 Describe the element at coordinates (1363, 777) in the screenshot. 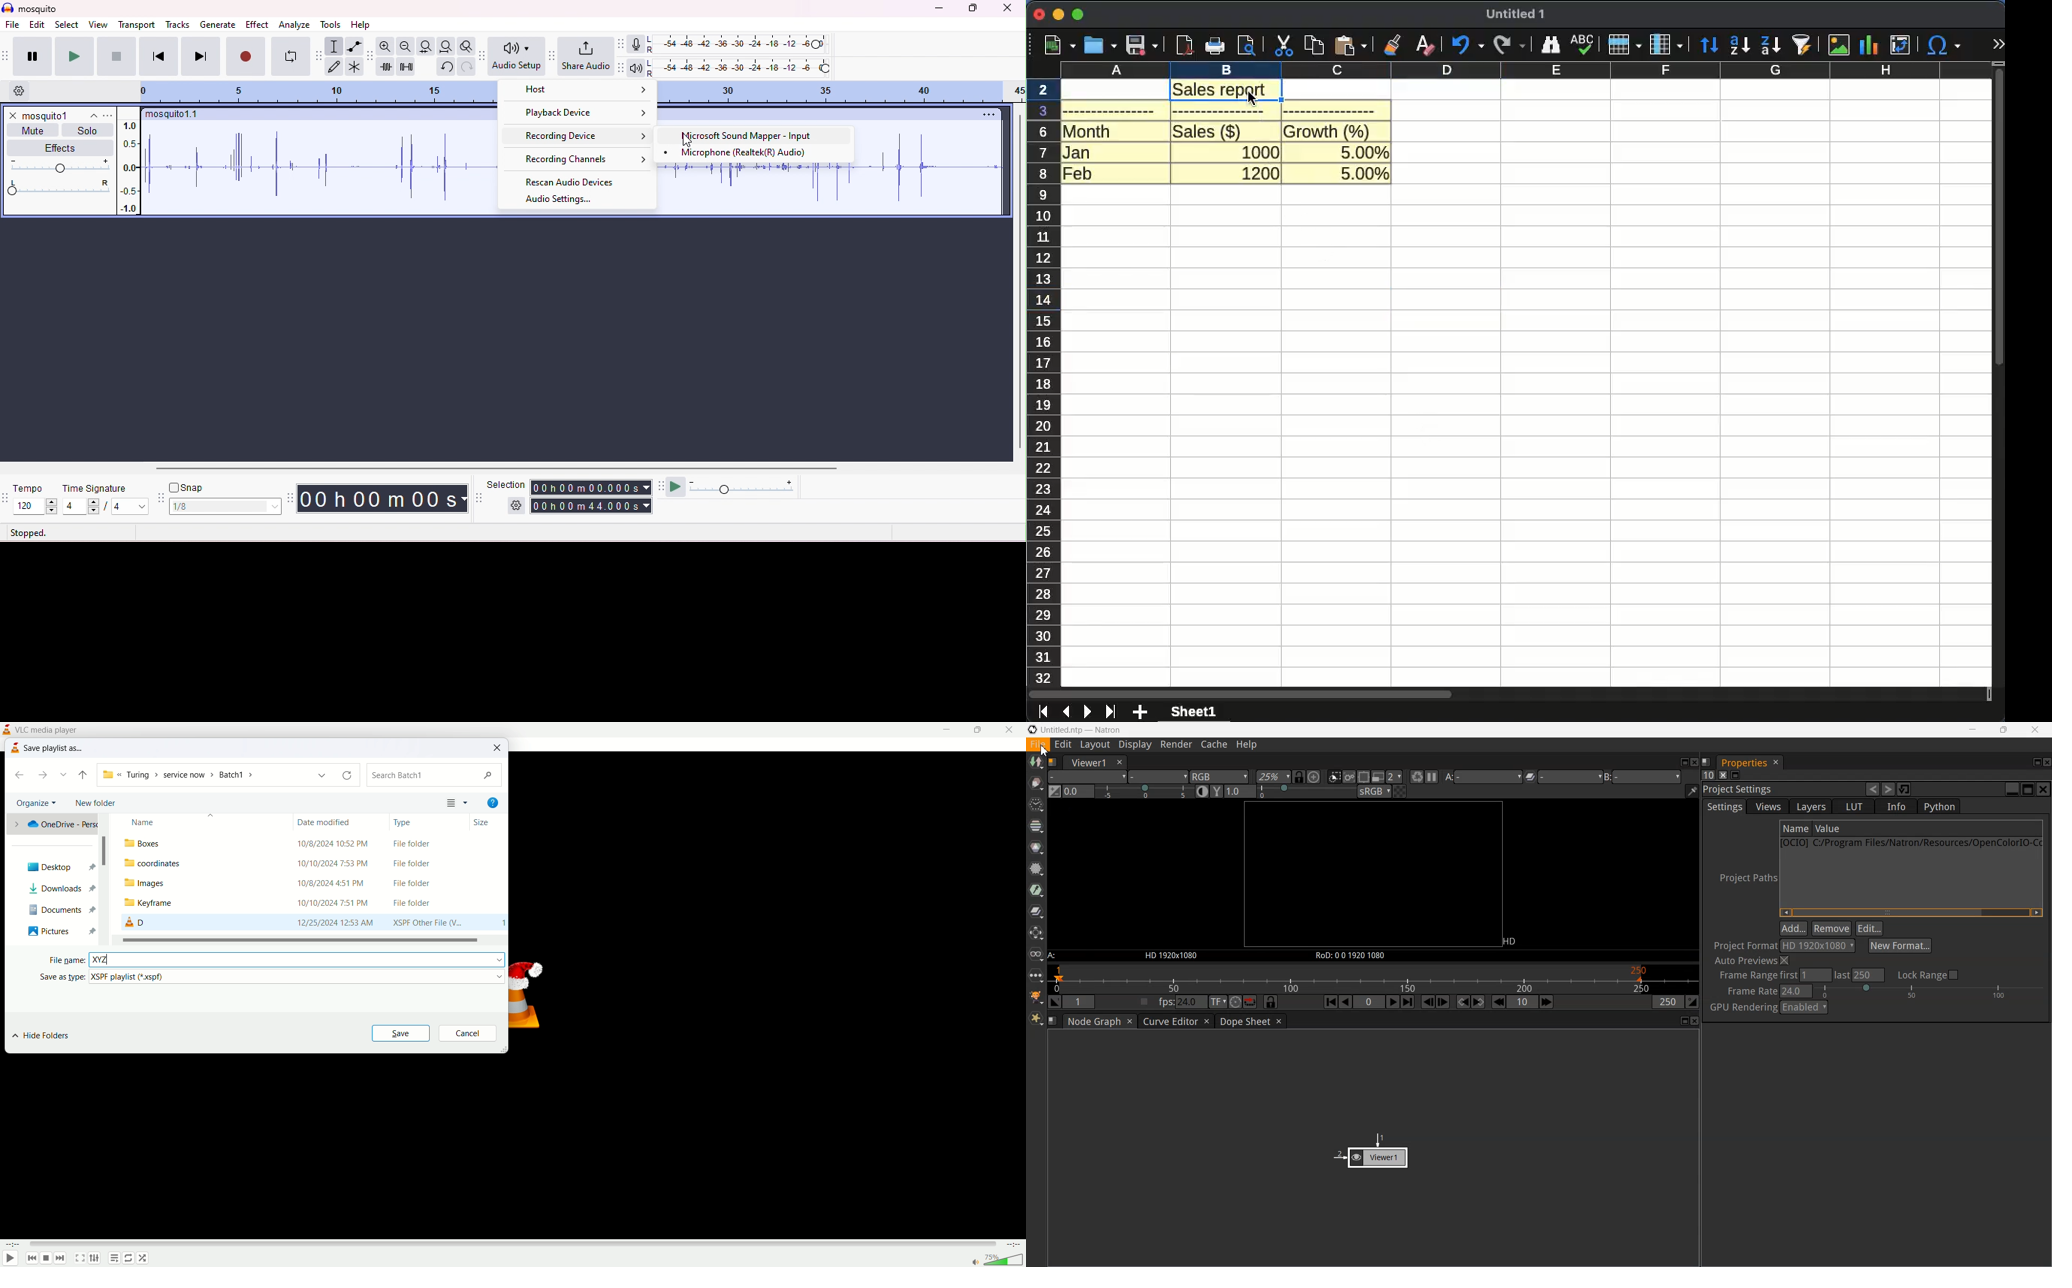

I see `Limits the portion` at that location.